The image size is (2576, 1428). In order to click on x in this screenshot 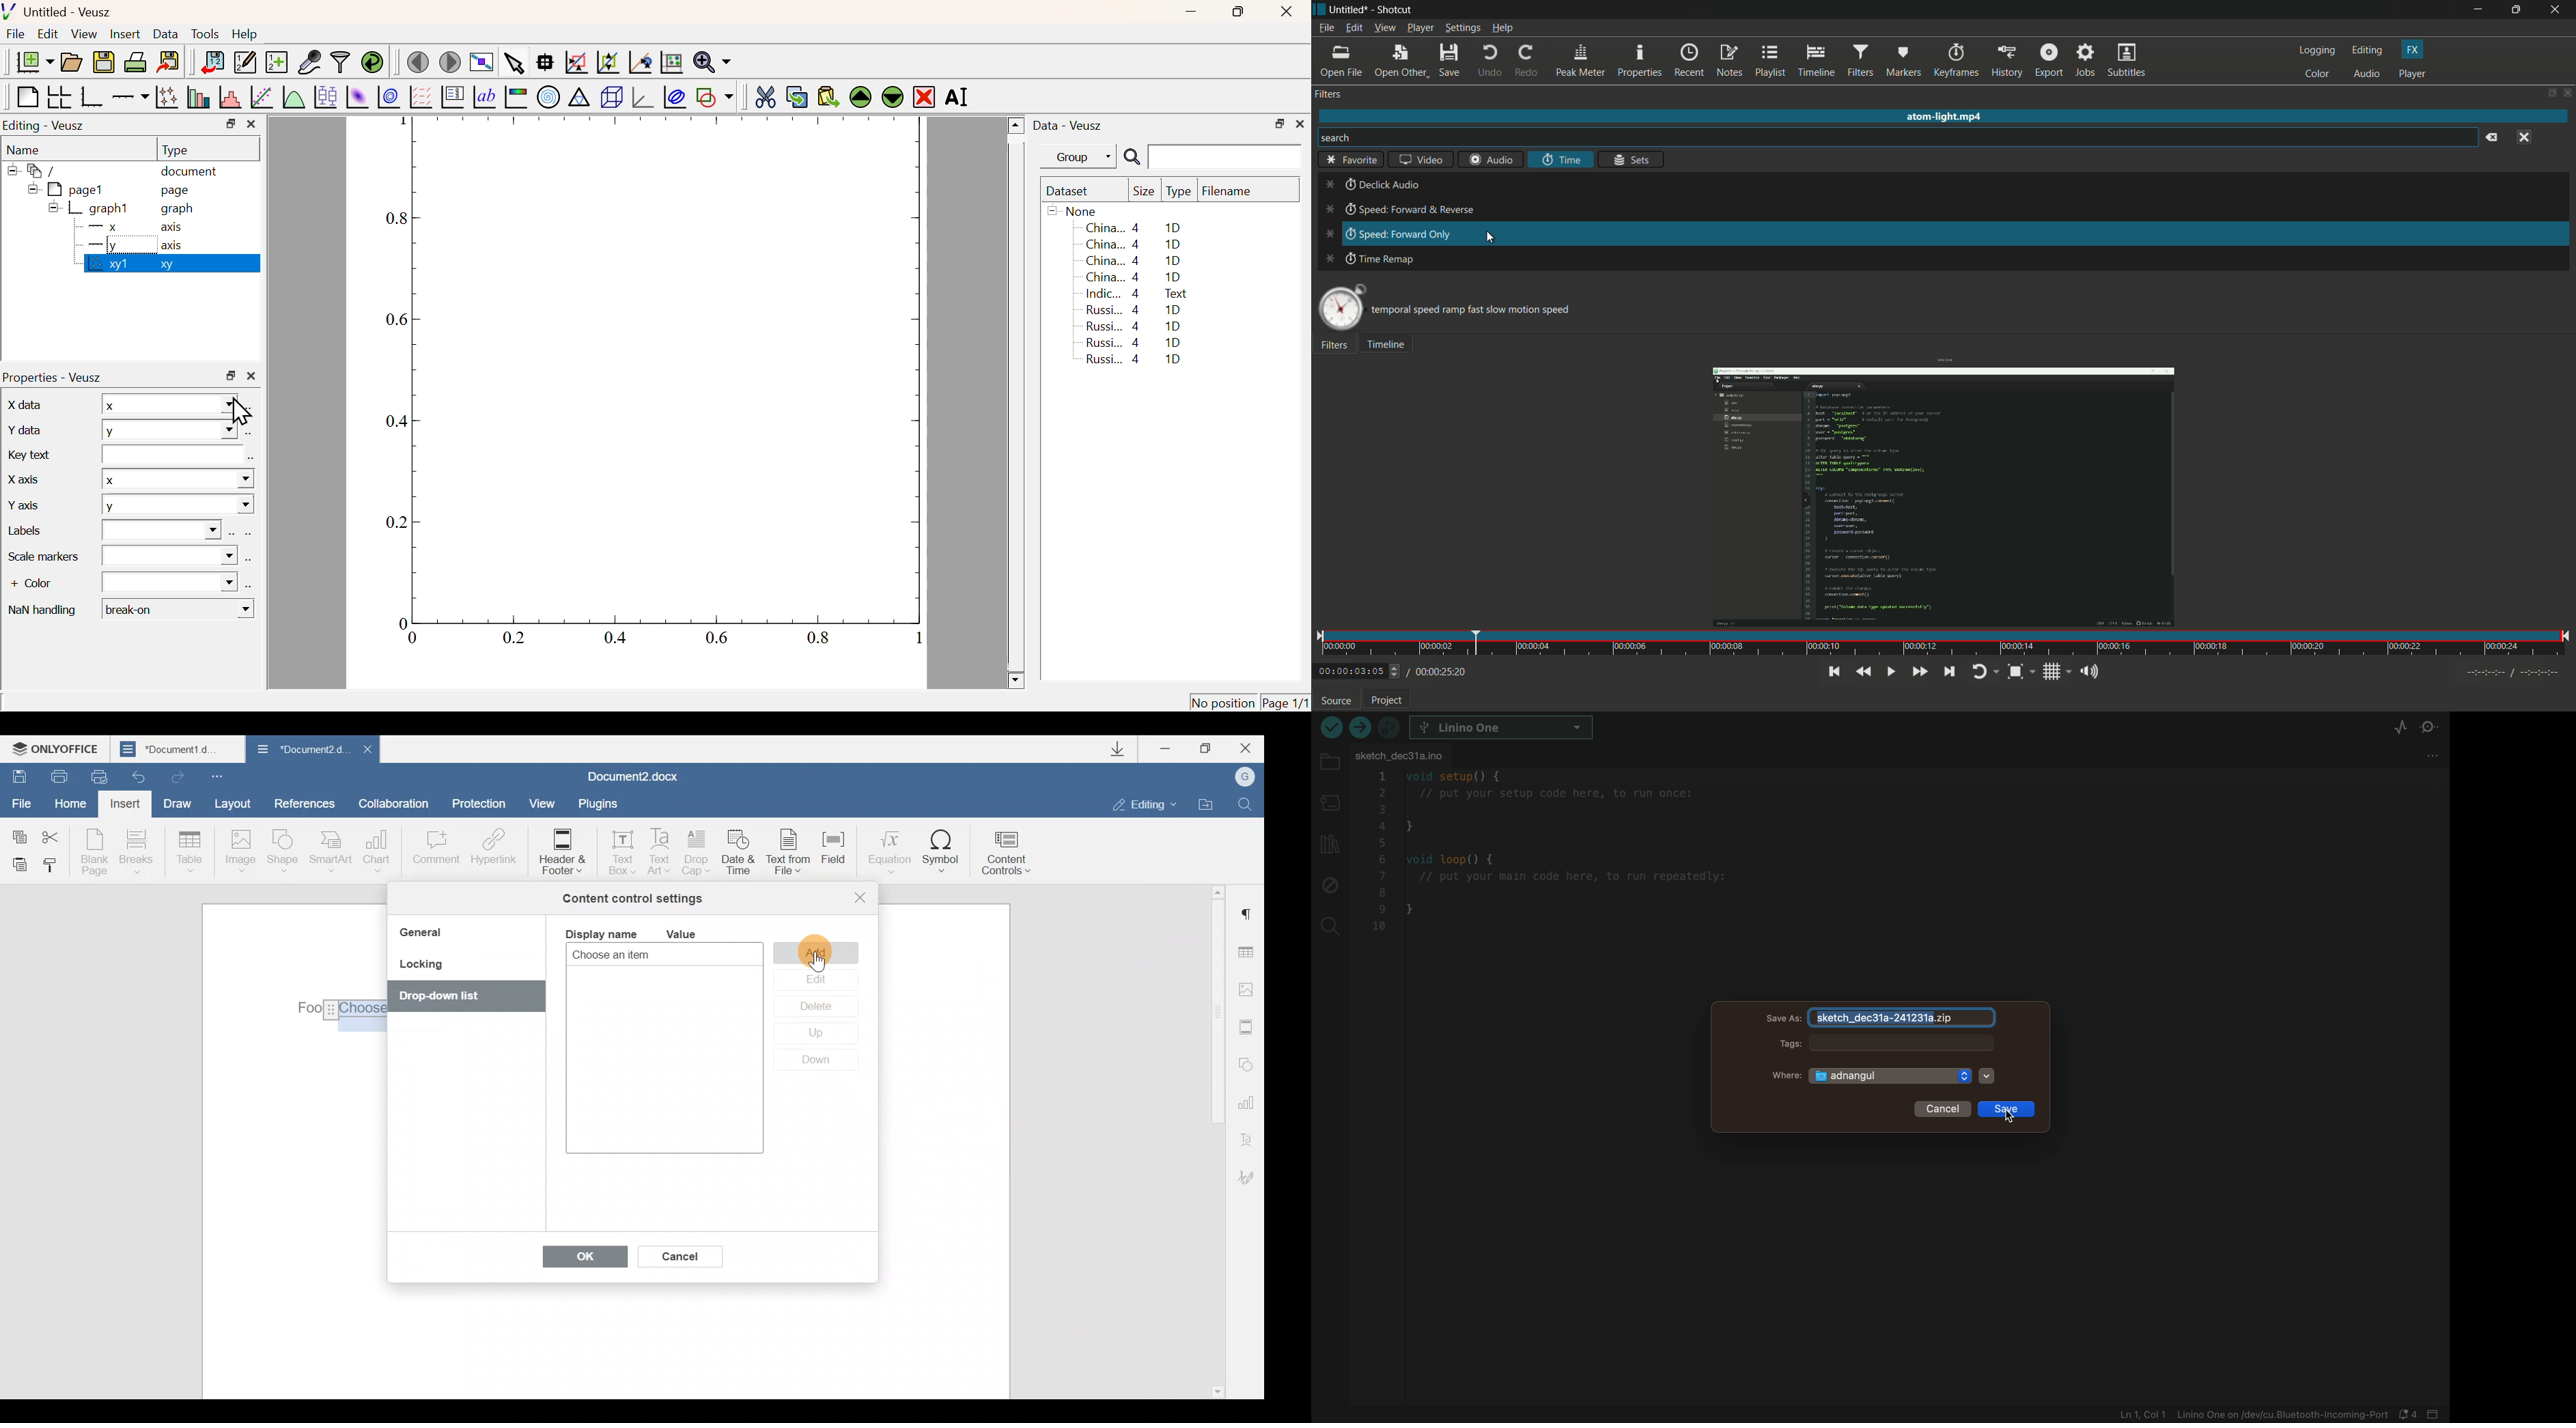, I will do `click(167, 404)`.